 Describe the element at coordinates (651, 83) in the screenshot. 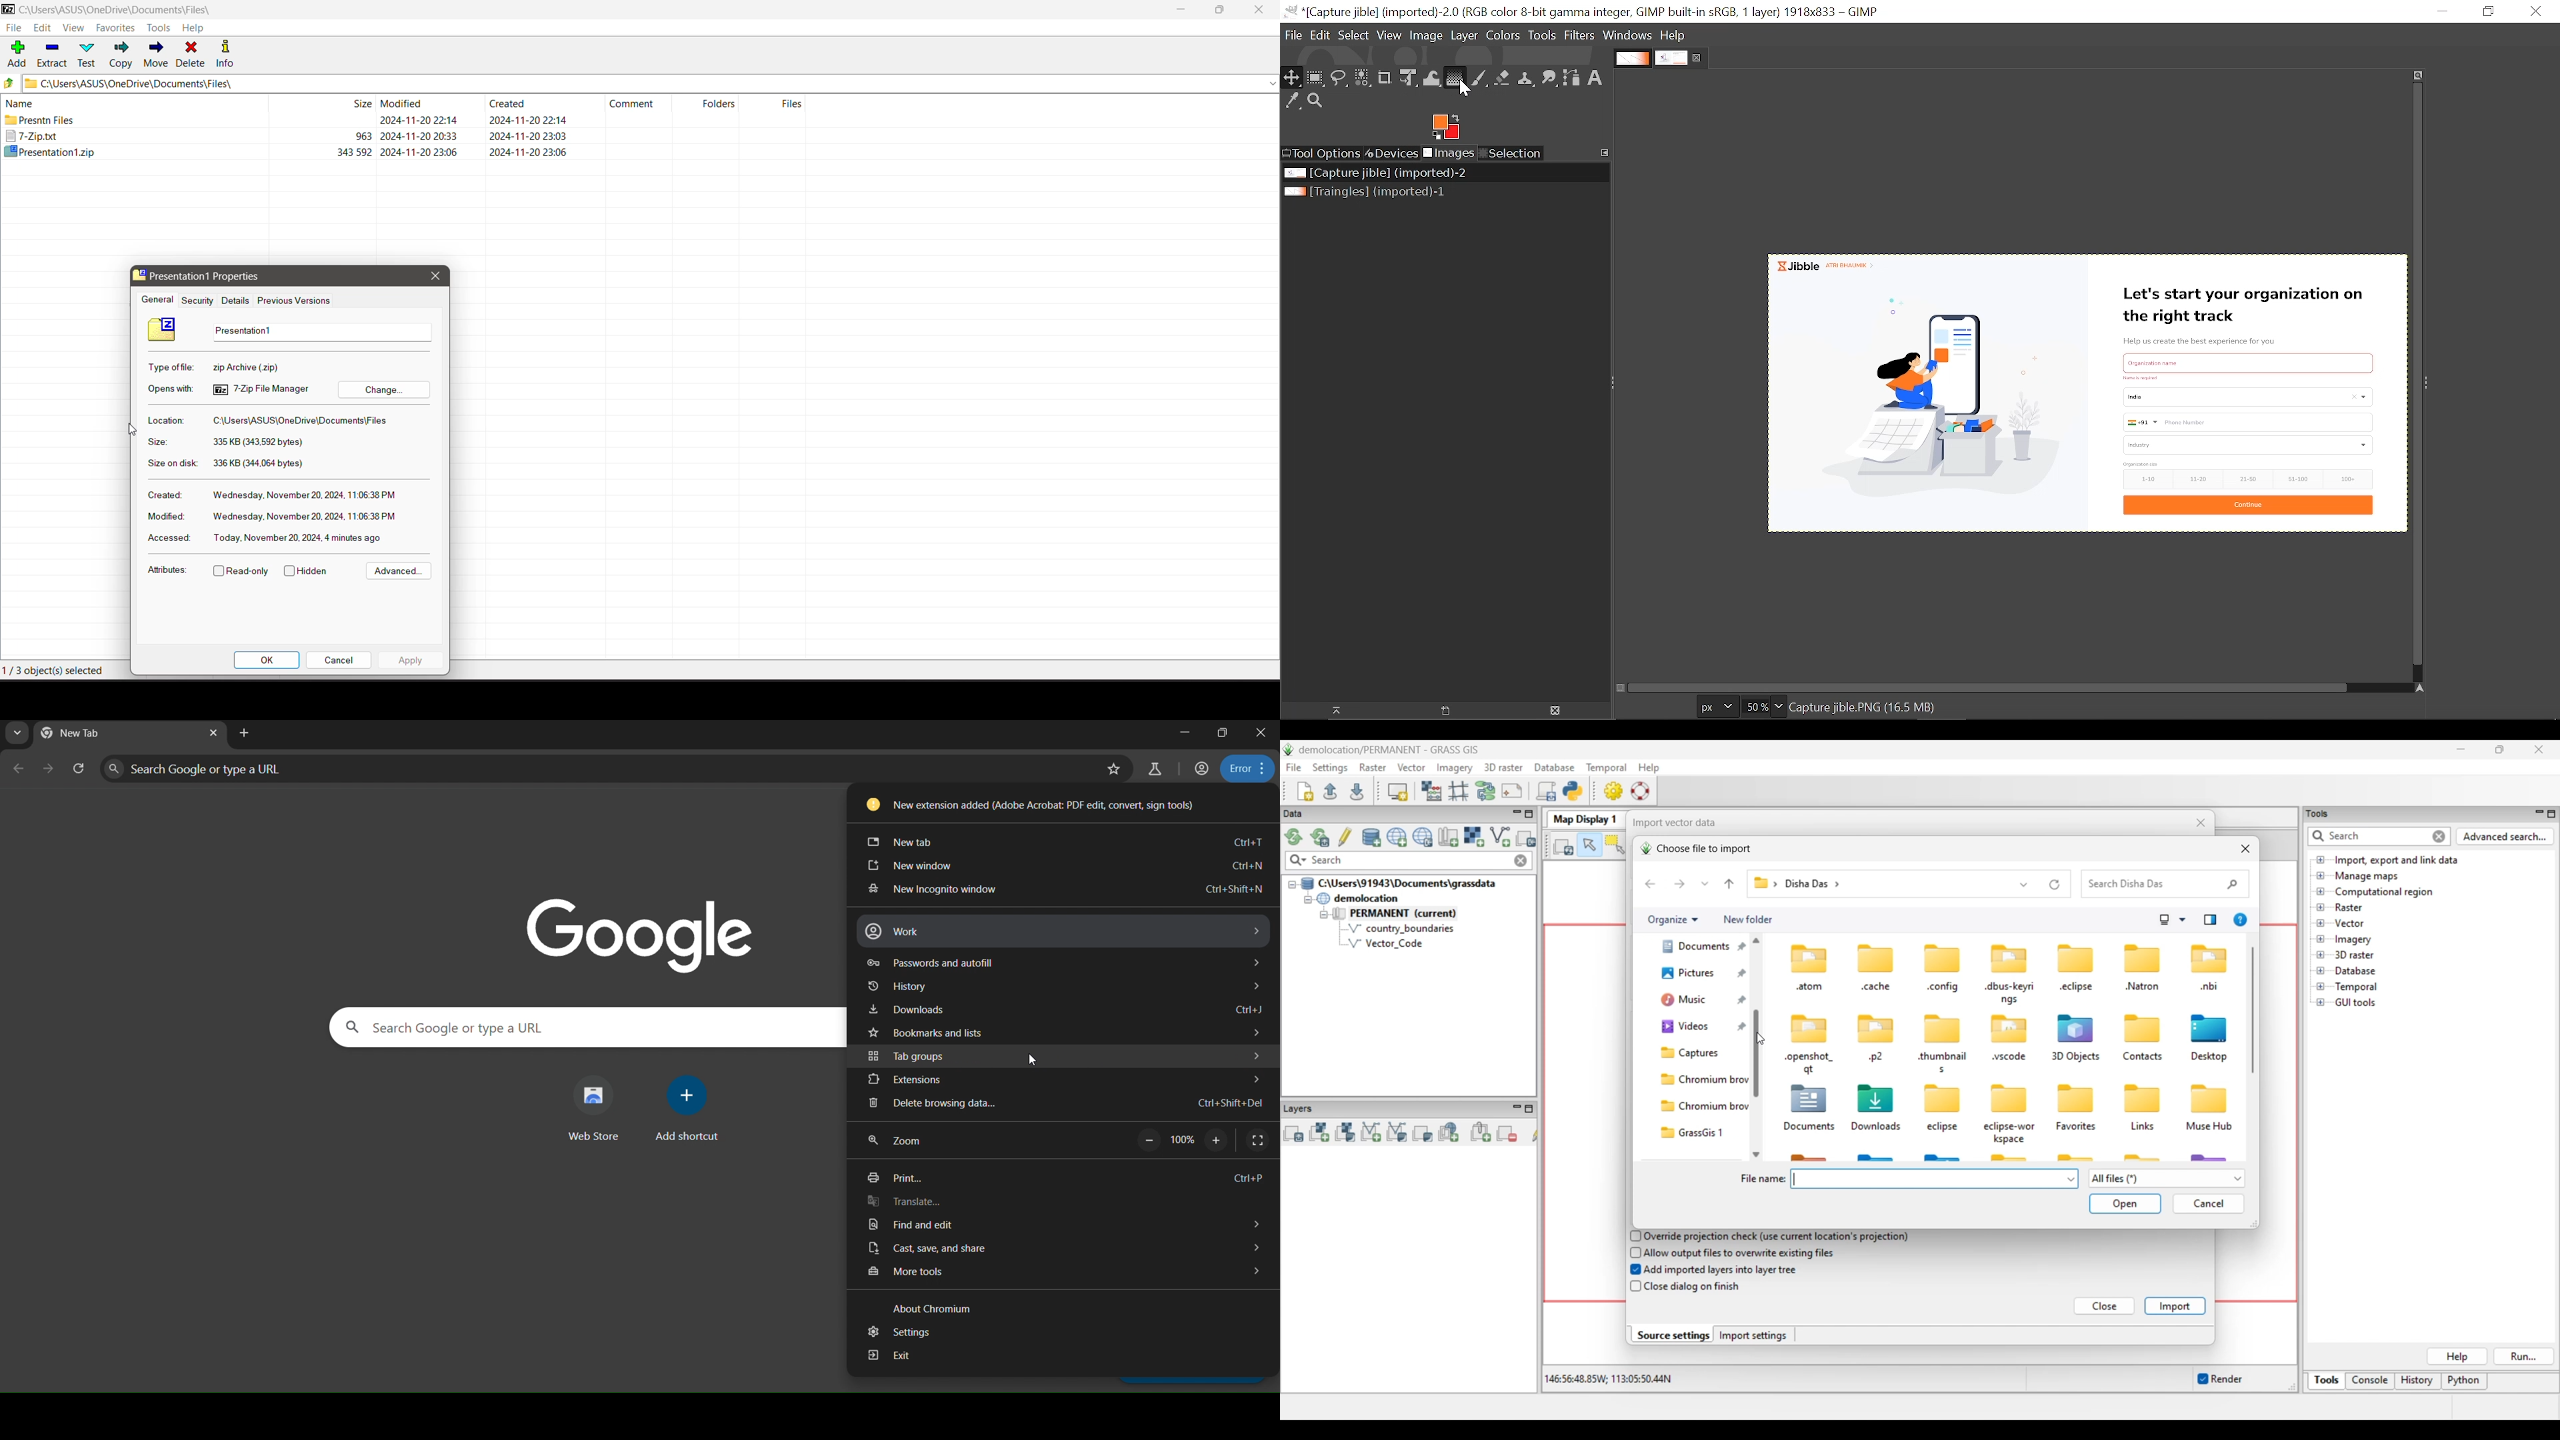

I see `Current Folder Path` at that location.